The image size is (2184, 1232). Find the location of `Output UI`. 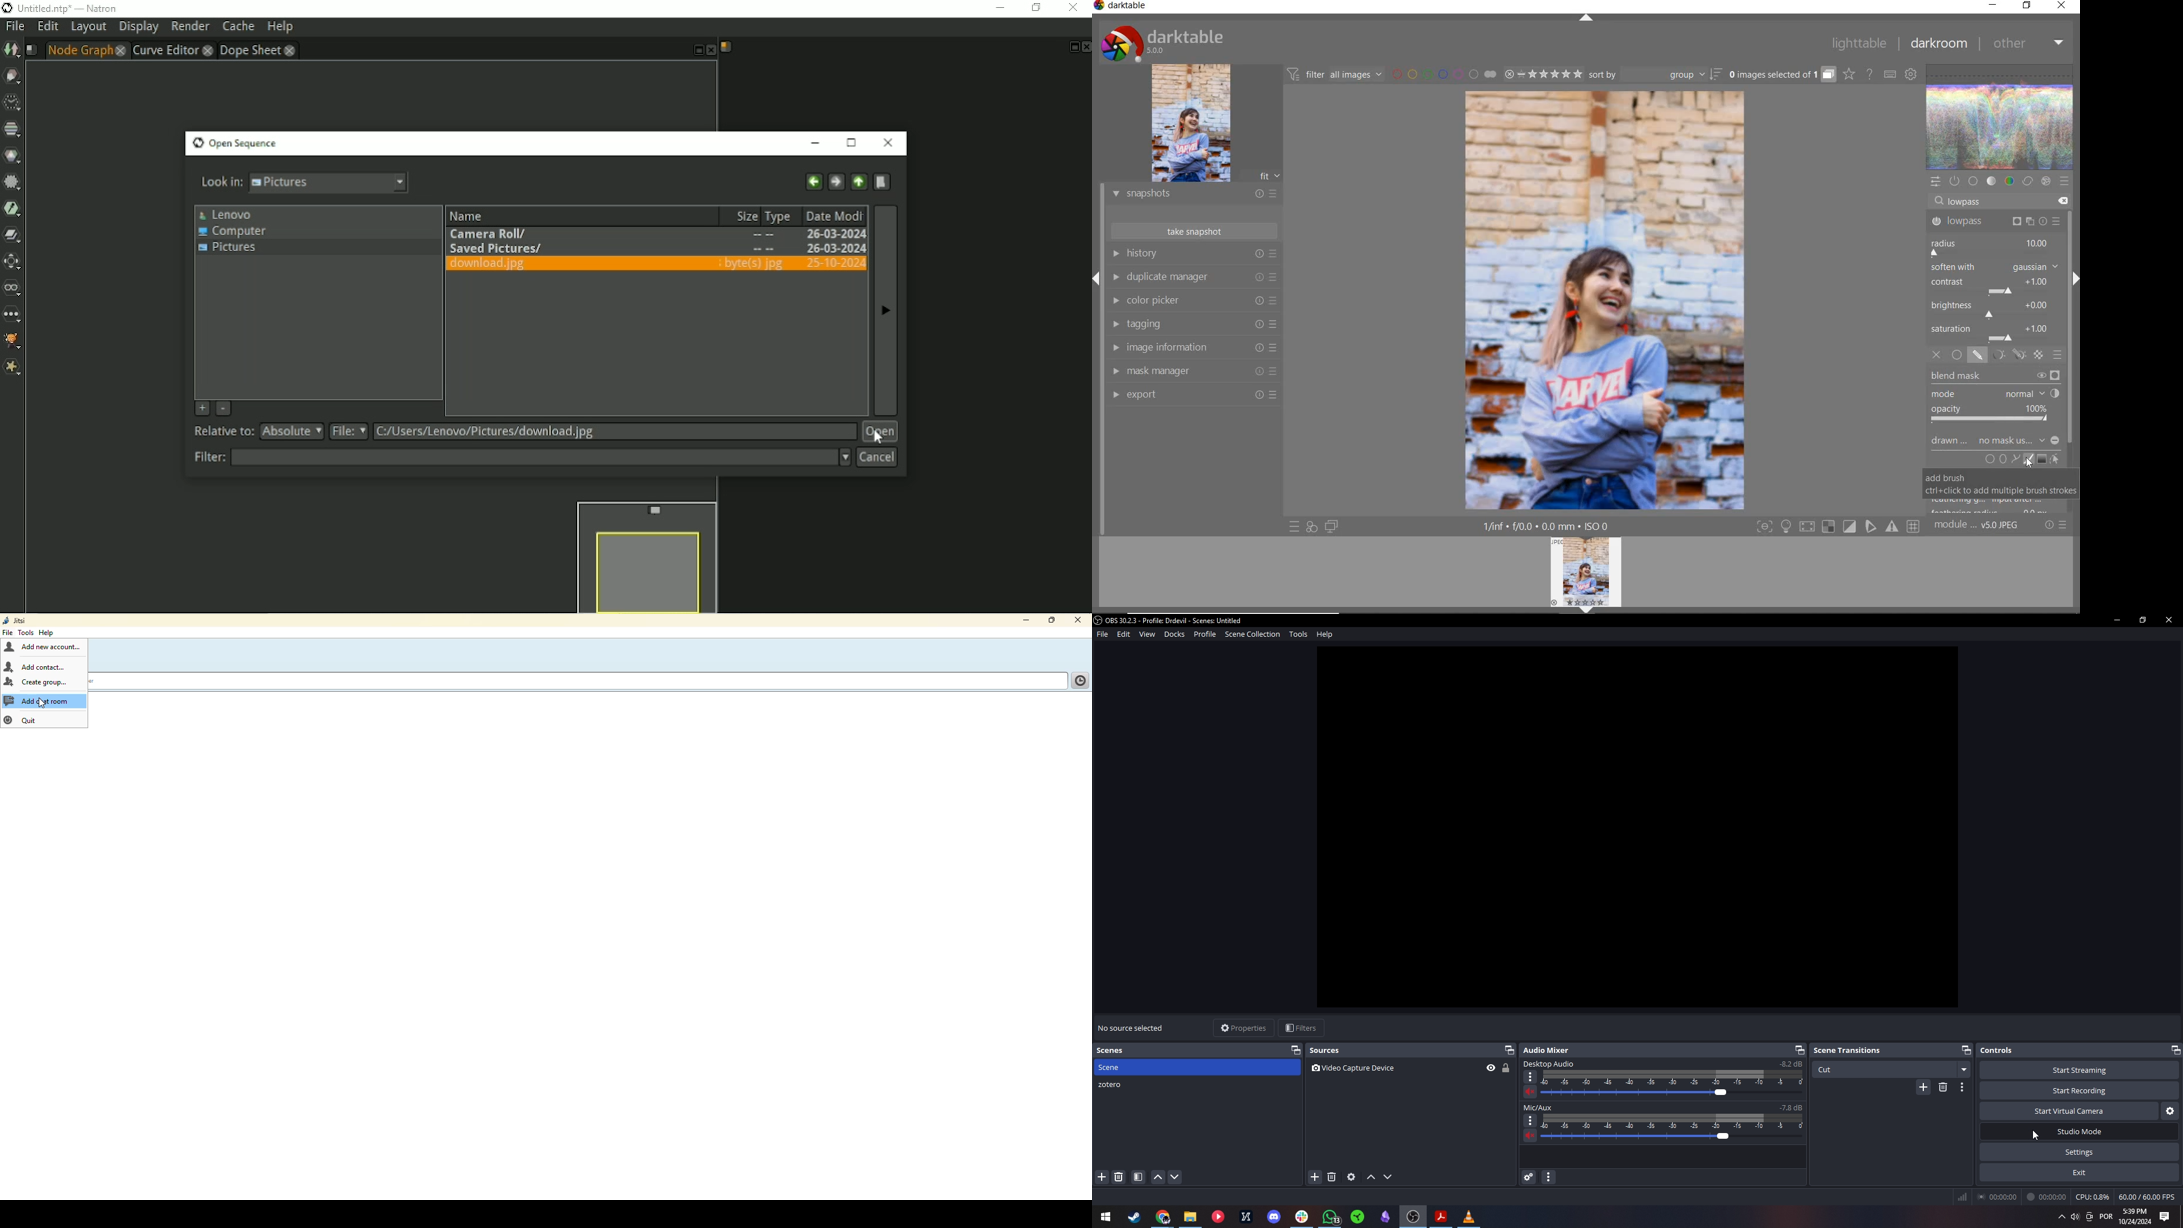

Output UI is located at coordinates (1635, 829).